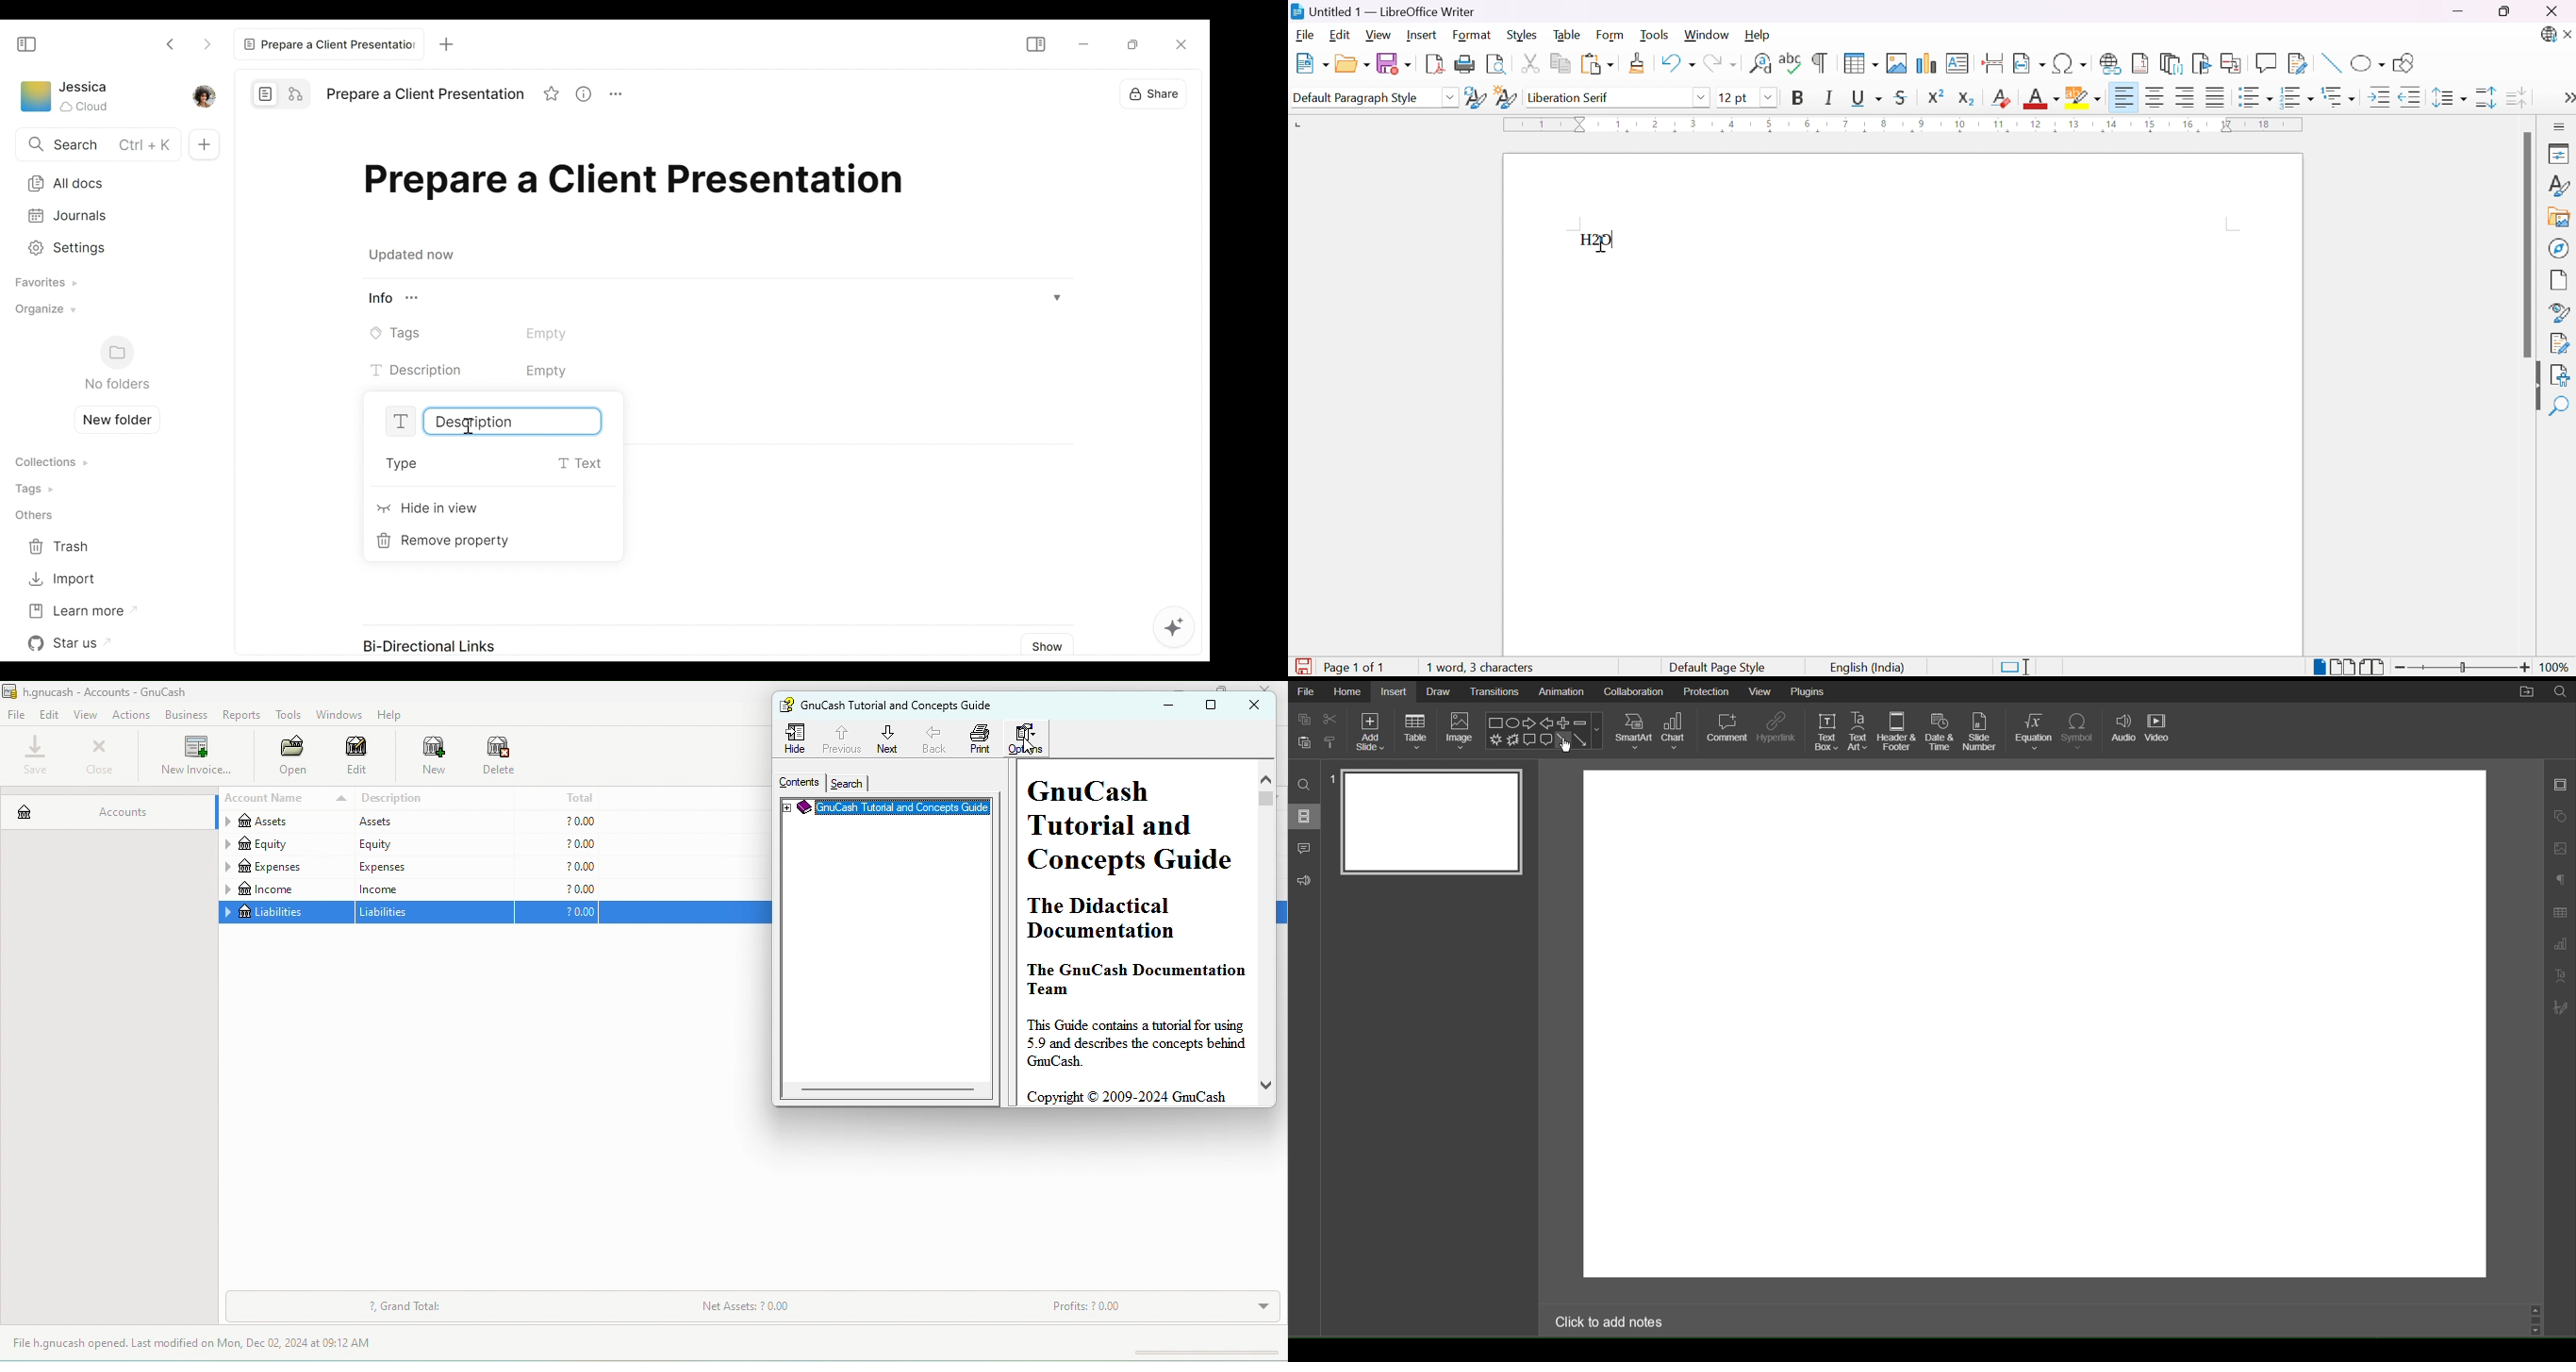  I want to click on close, so click(99, 756).